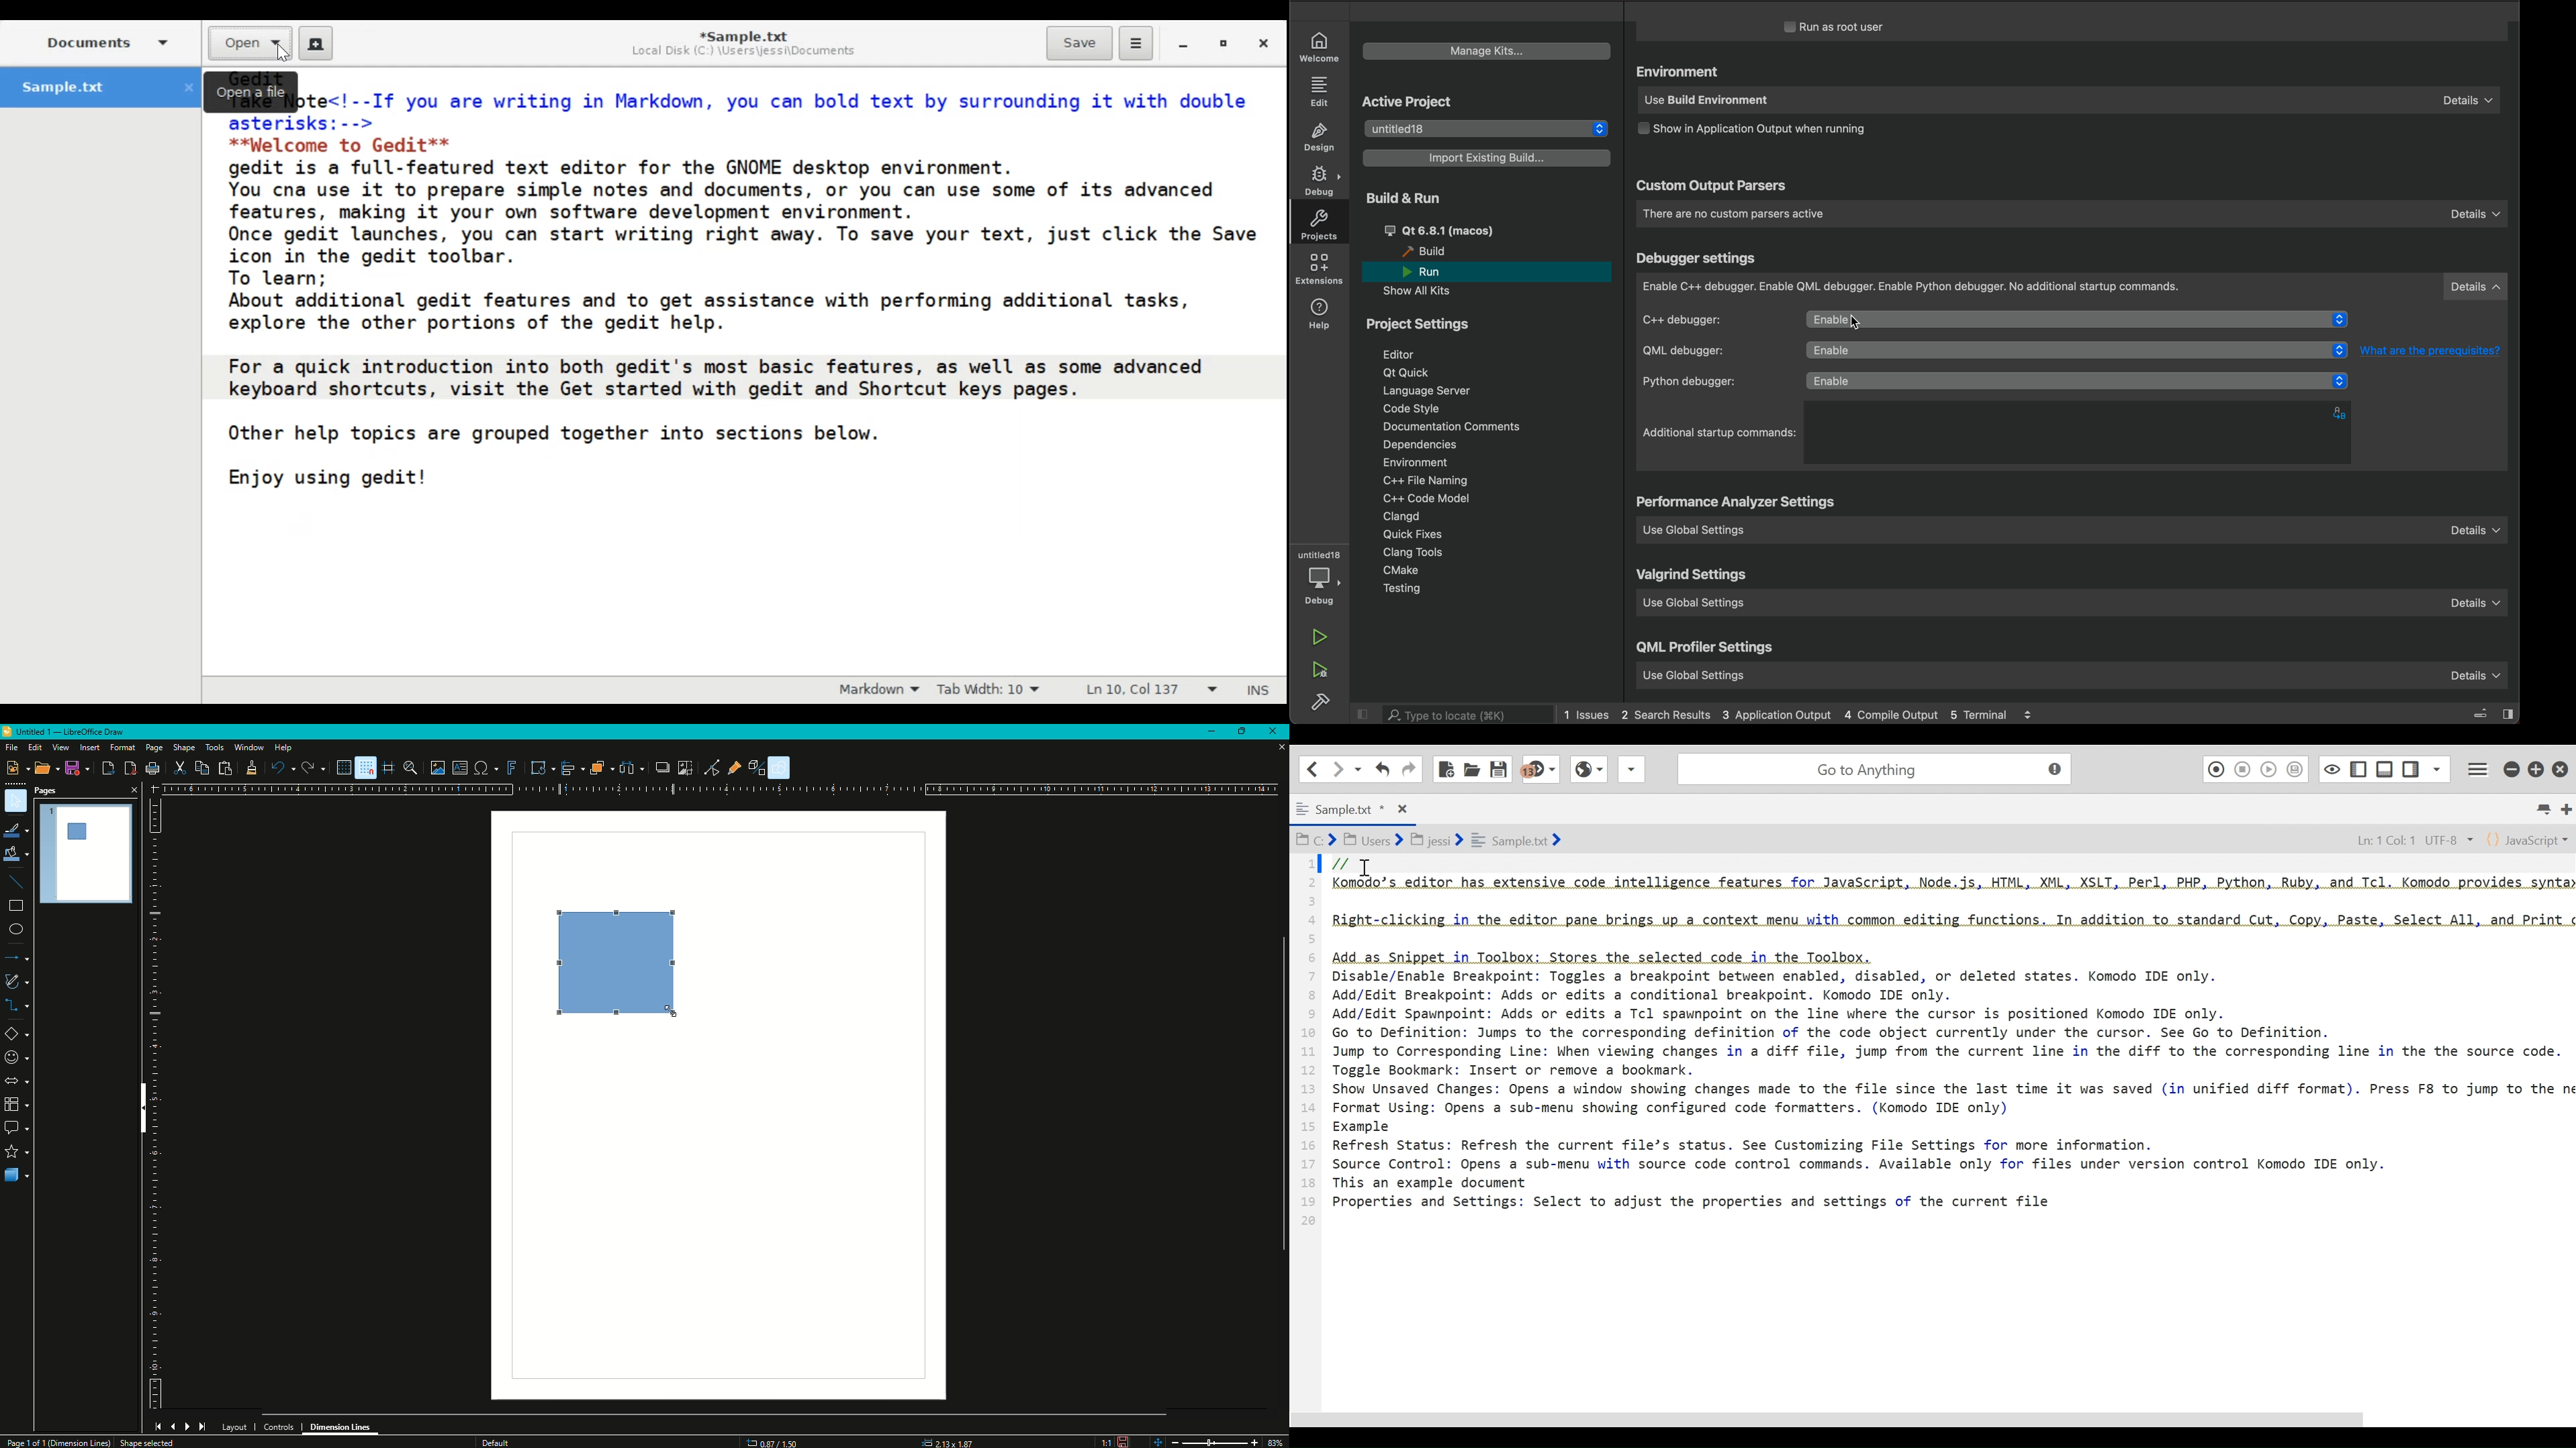 Image resolution: width=2576 pixels, height=1456 pixels. Describe the element at coordinates (1461, 230) in the screenshot. I see `qt` at that location.